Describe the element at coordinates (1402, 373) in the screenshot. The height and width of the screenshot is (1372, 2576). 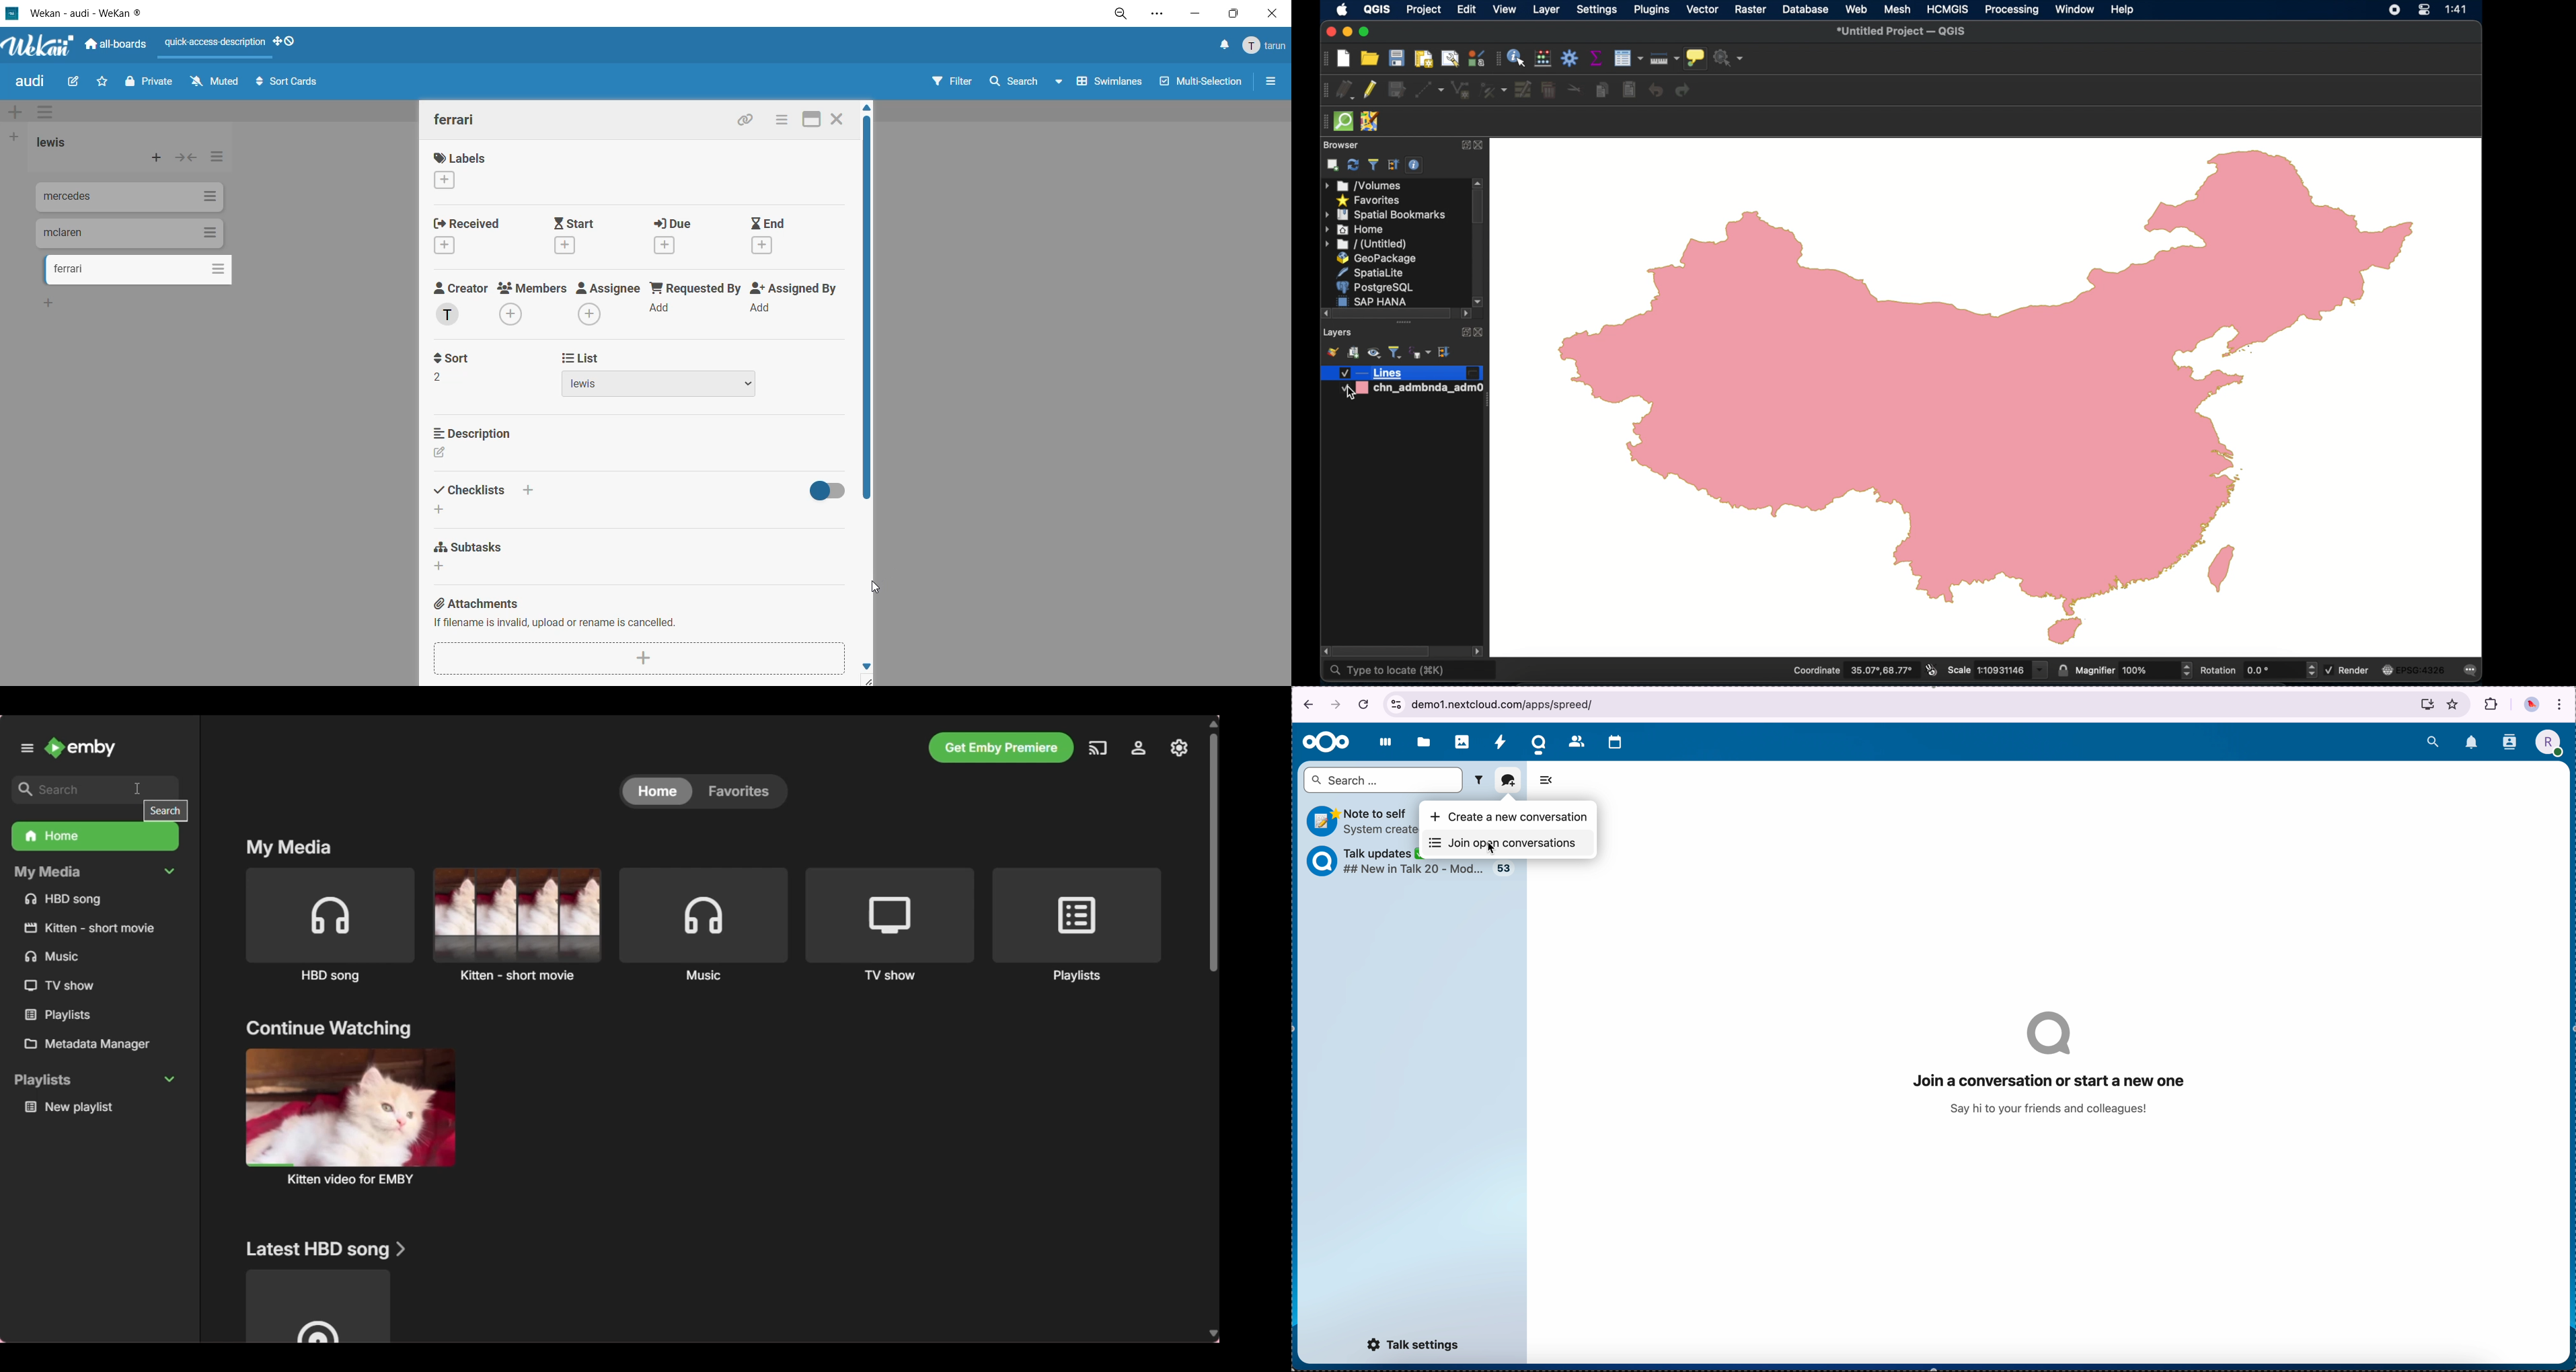
I see `lines layer 2` at that location.